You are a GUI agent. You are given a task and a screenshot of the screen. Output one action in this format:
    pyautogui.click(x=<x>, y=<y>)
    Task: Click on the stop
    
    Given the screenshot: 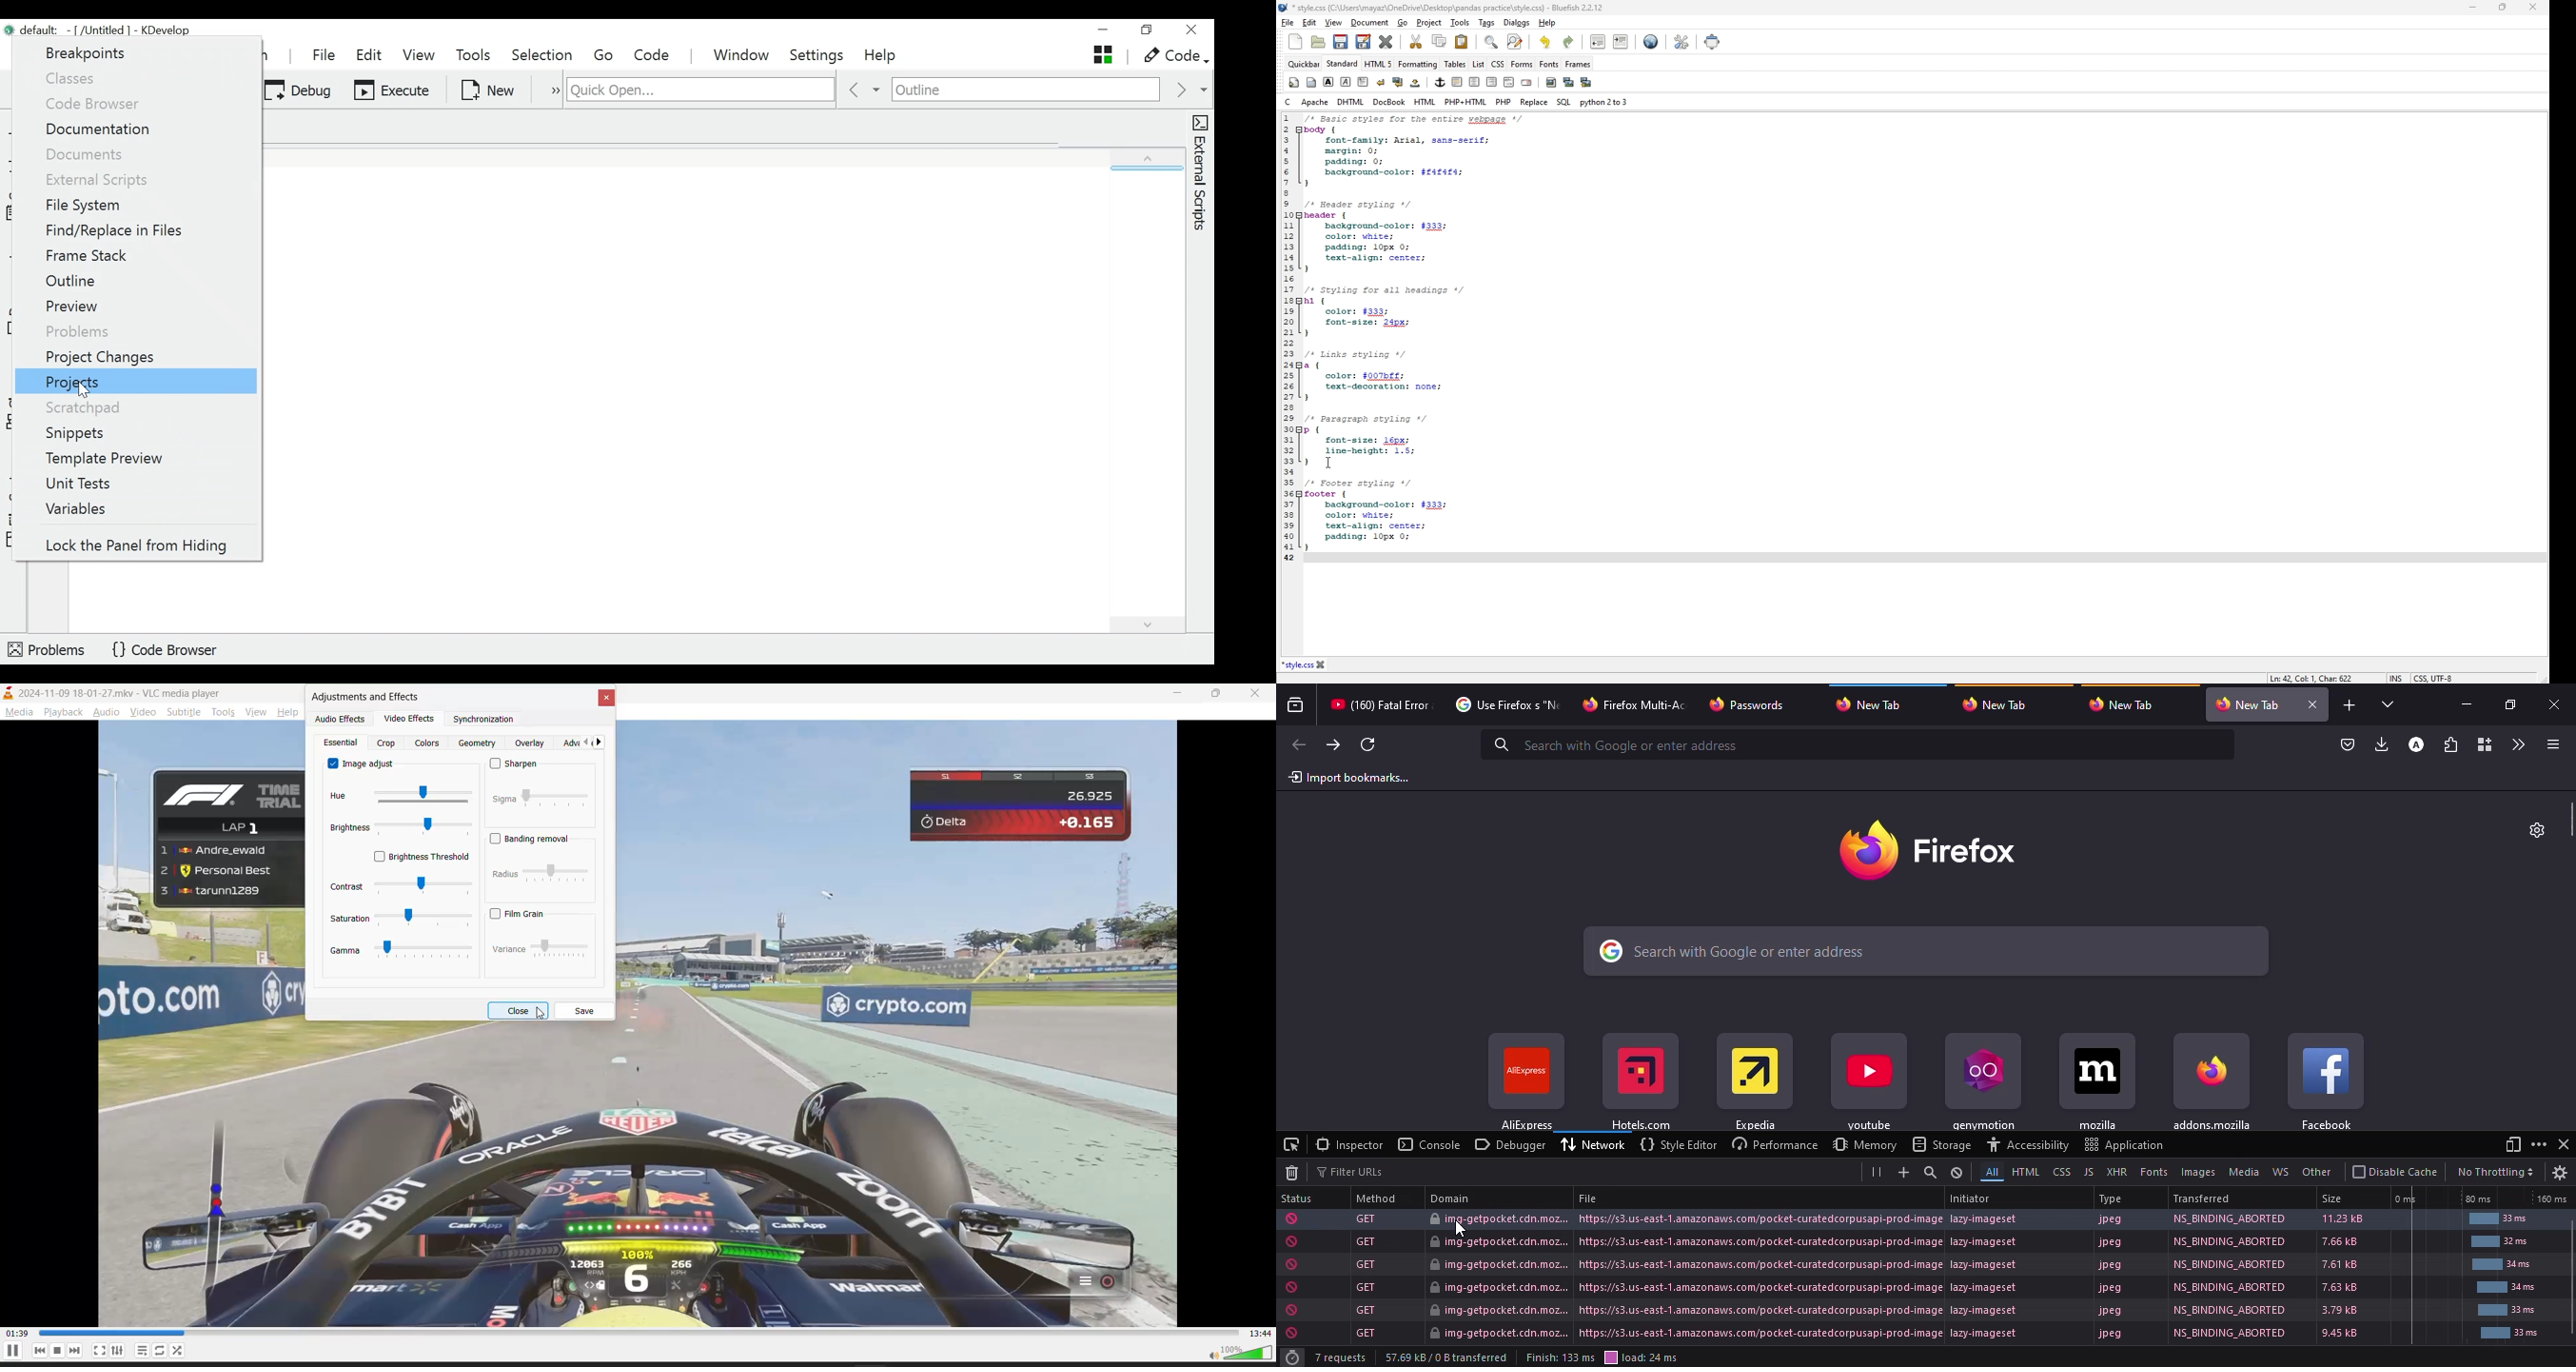 What is the action you would take?
    pyautogui.click(x=56, y=1350)
    